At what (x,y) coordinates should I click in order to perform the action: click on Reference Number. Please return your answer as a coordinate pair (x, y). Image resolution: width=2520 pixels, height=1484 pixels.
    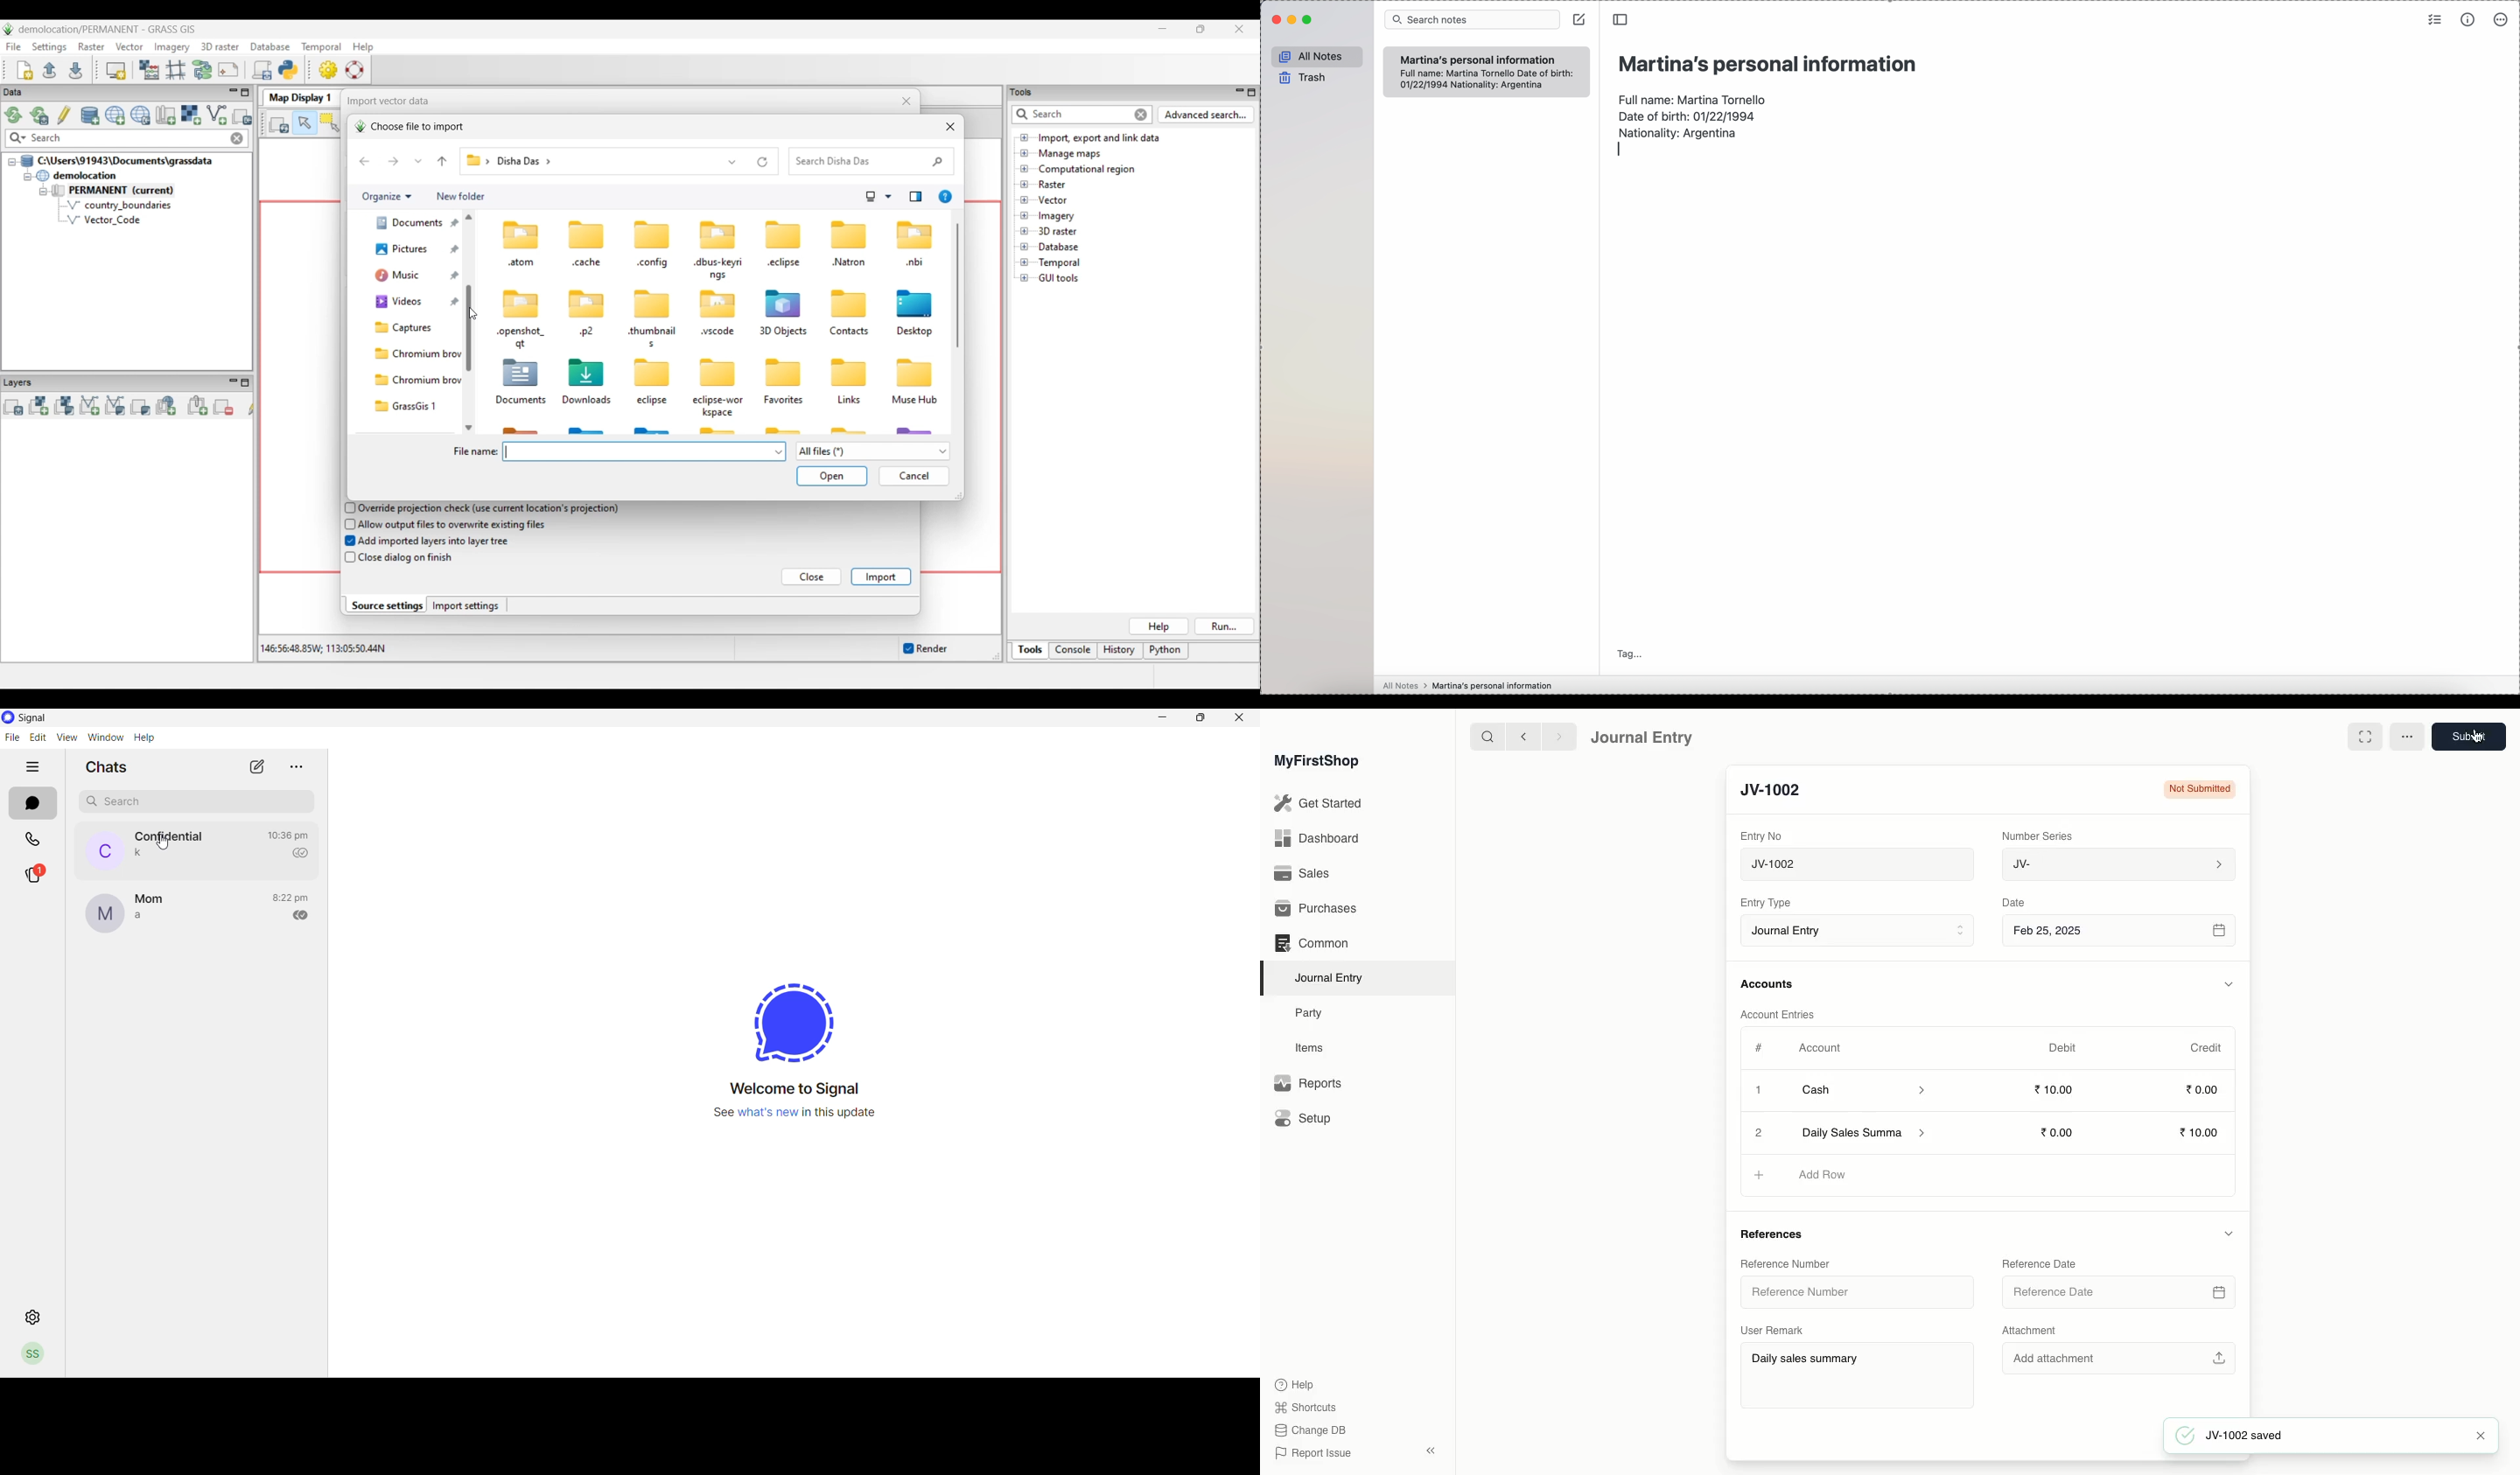
    Looking at the image, I should click on (1807, 1295).